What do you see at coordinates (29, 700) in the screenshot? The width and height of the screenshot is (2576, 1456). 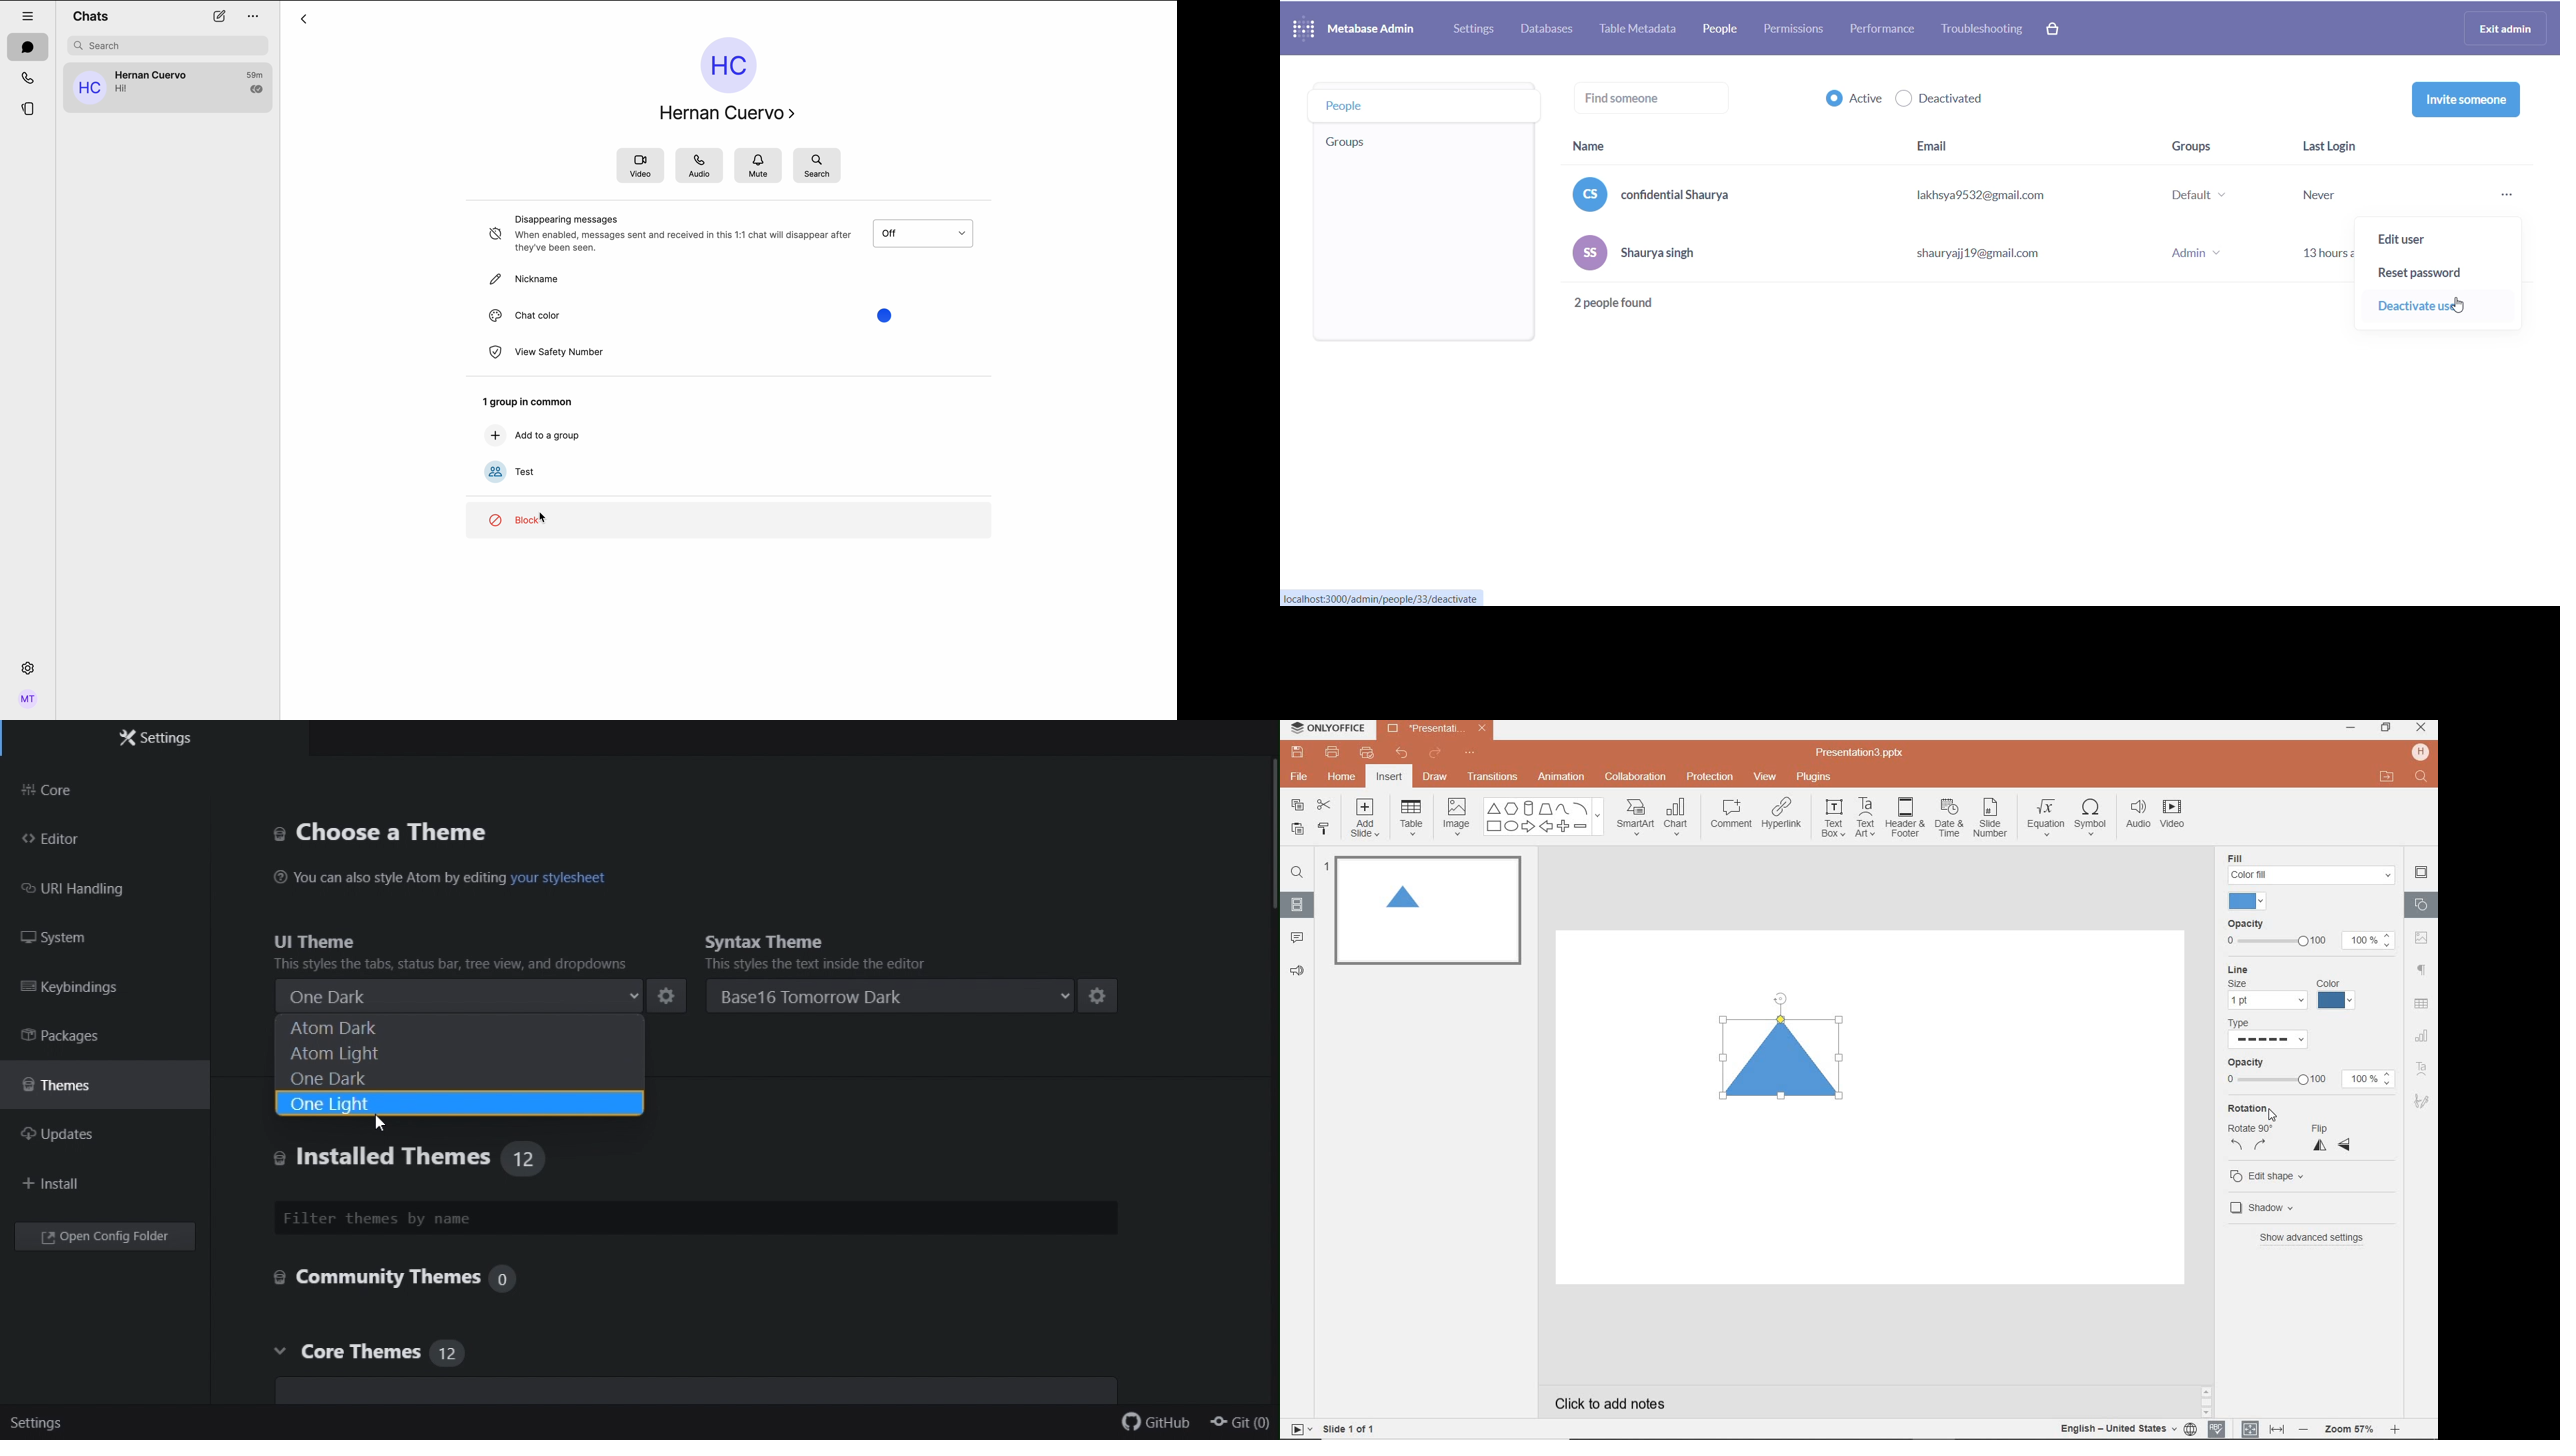 I see `profile` at bounding box center [29, 700].